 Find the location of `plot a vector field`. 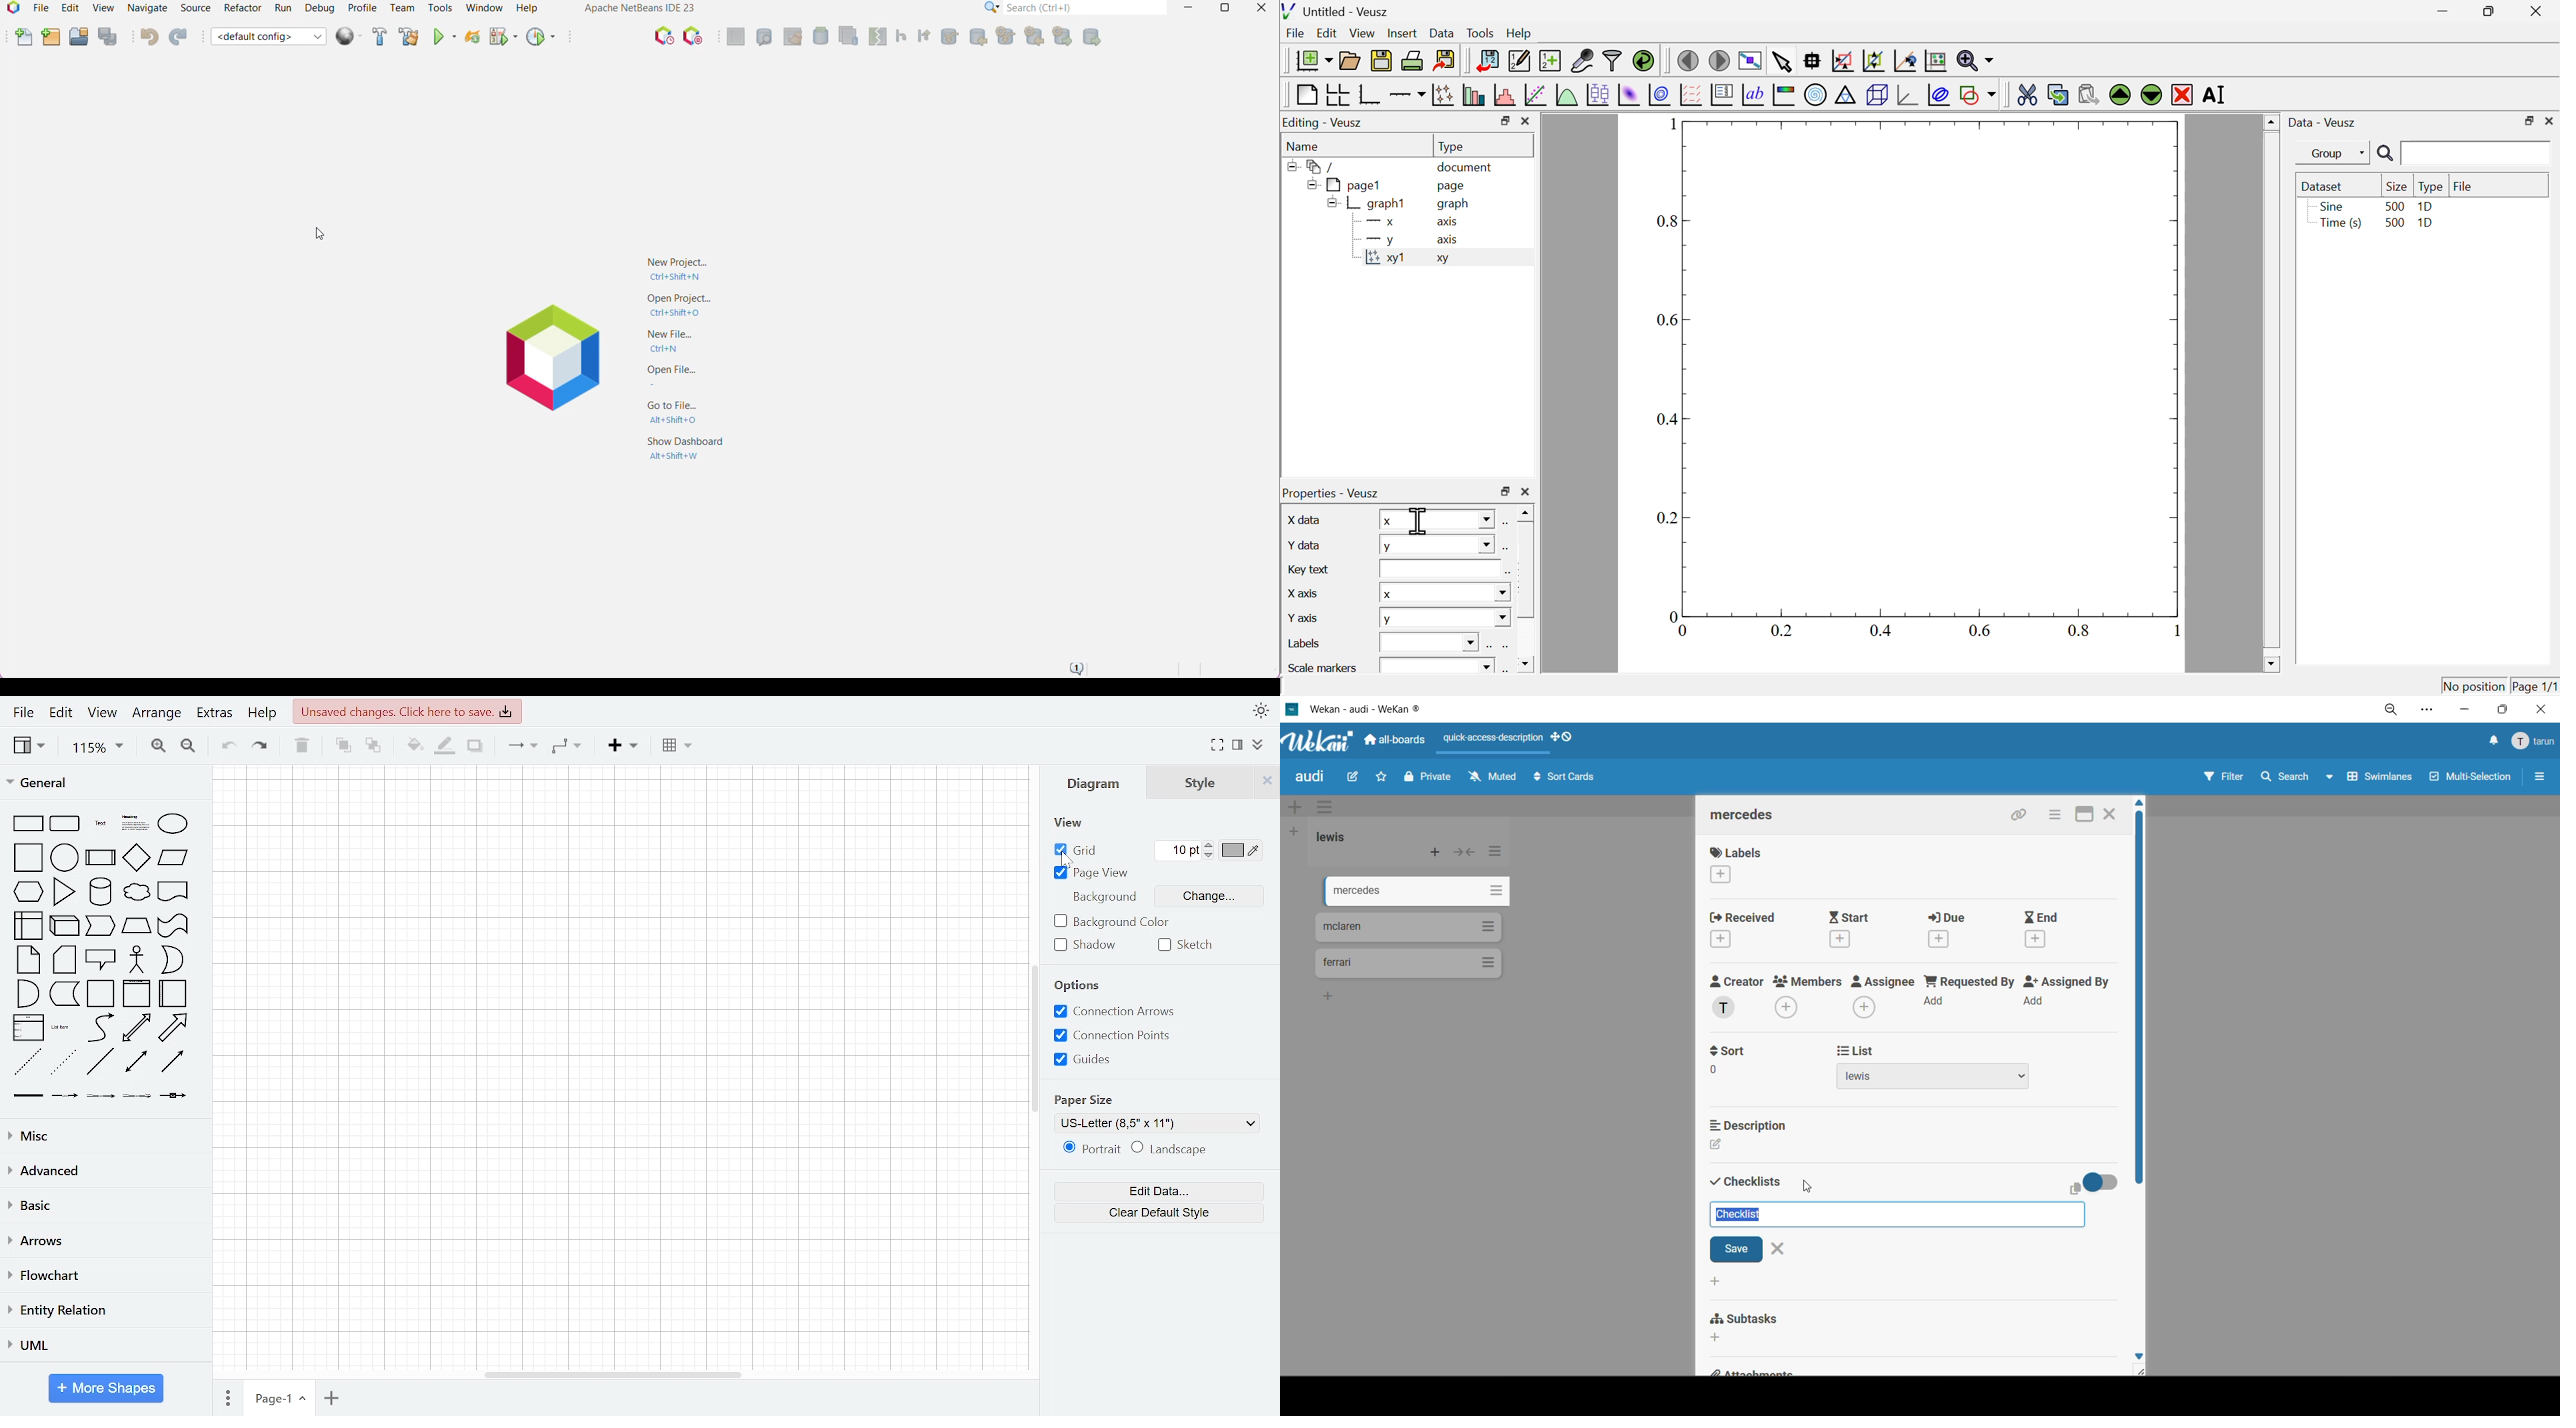

plot a vector field is located at coordinates (1691, 95).